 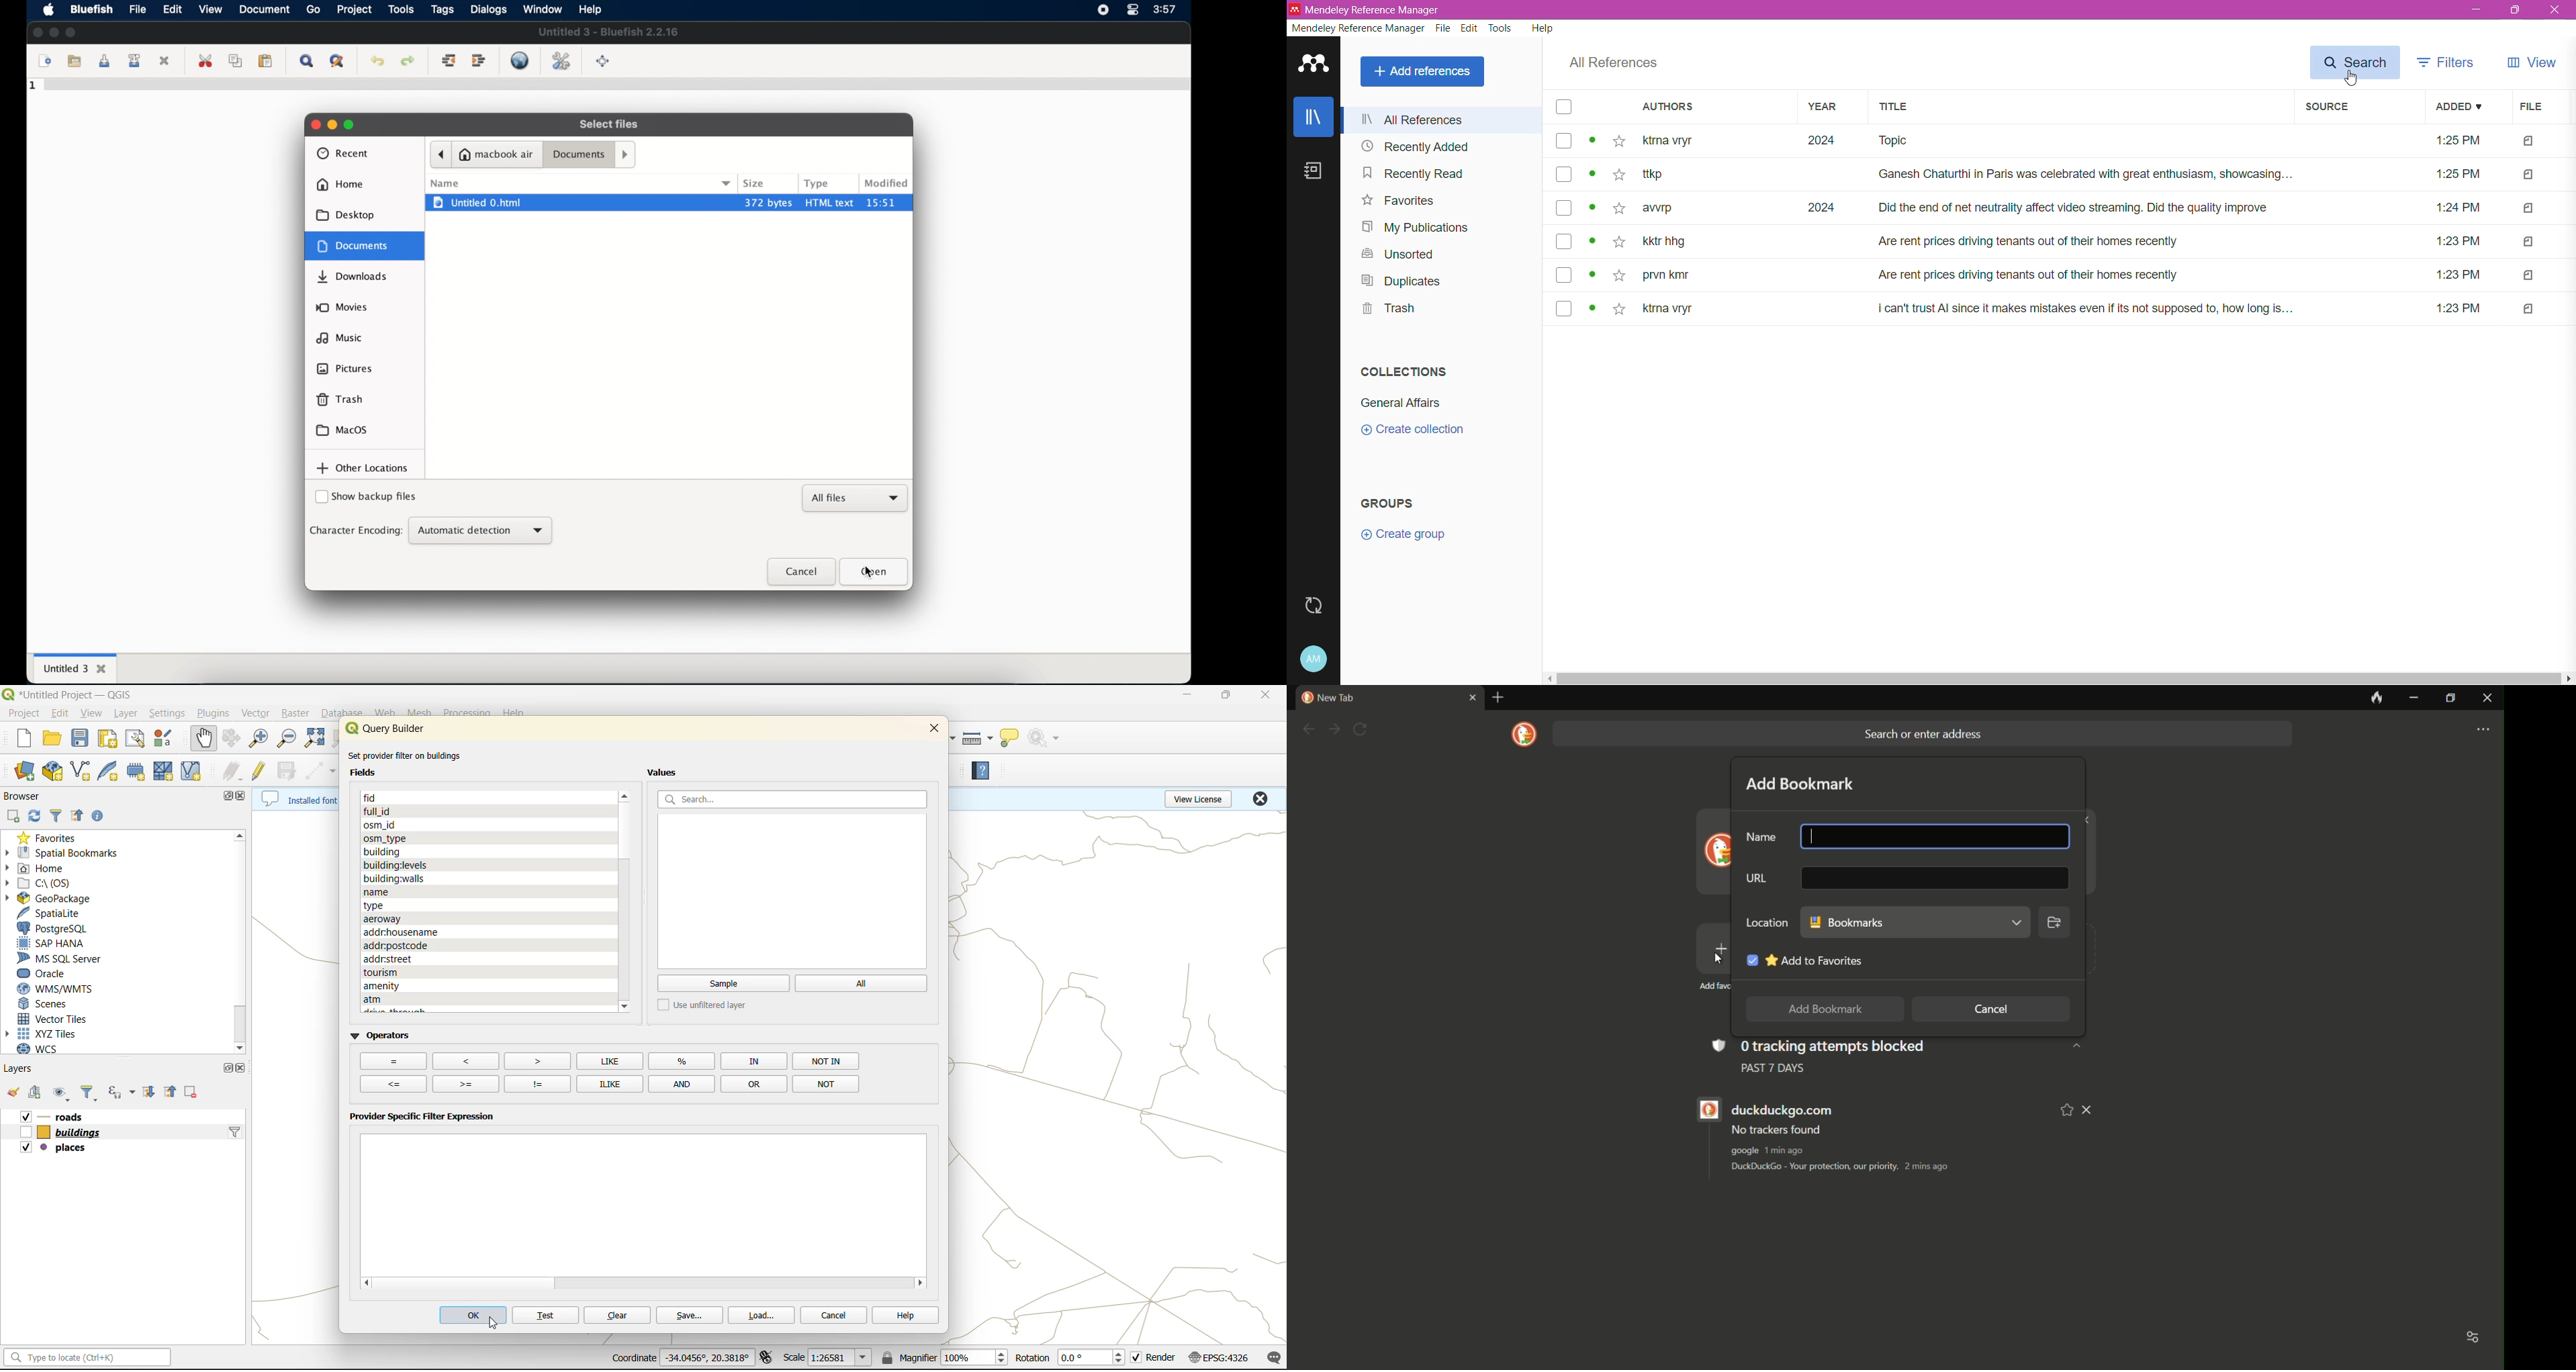 What do you see at coordinates (442, 10) in the screenshot?
I see `tags` at bounding box center [442, 10].